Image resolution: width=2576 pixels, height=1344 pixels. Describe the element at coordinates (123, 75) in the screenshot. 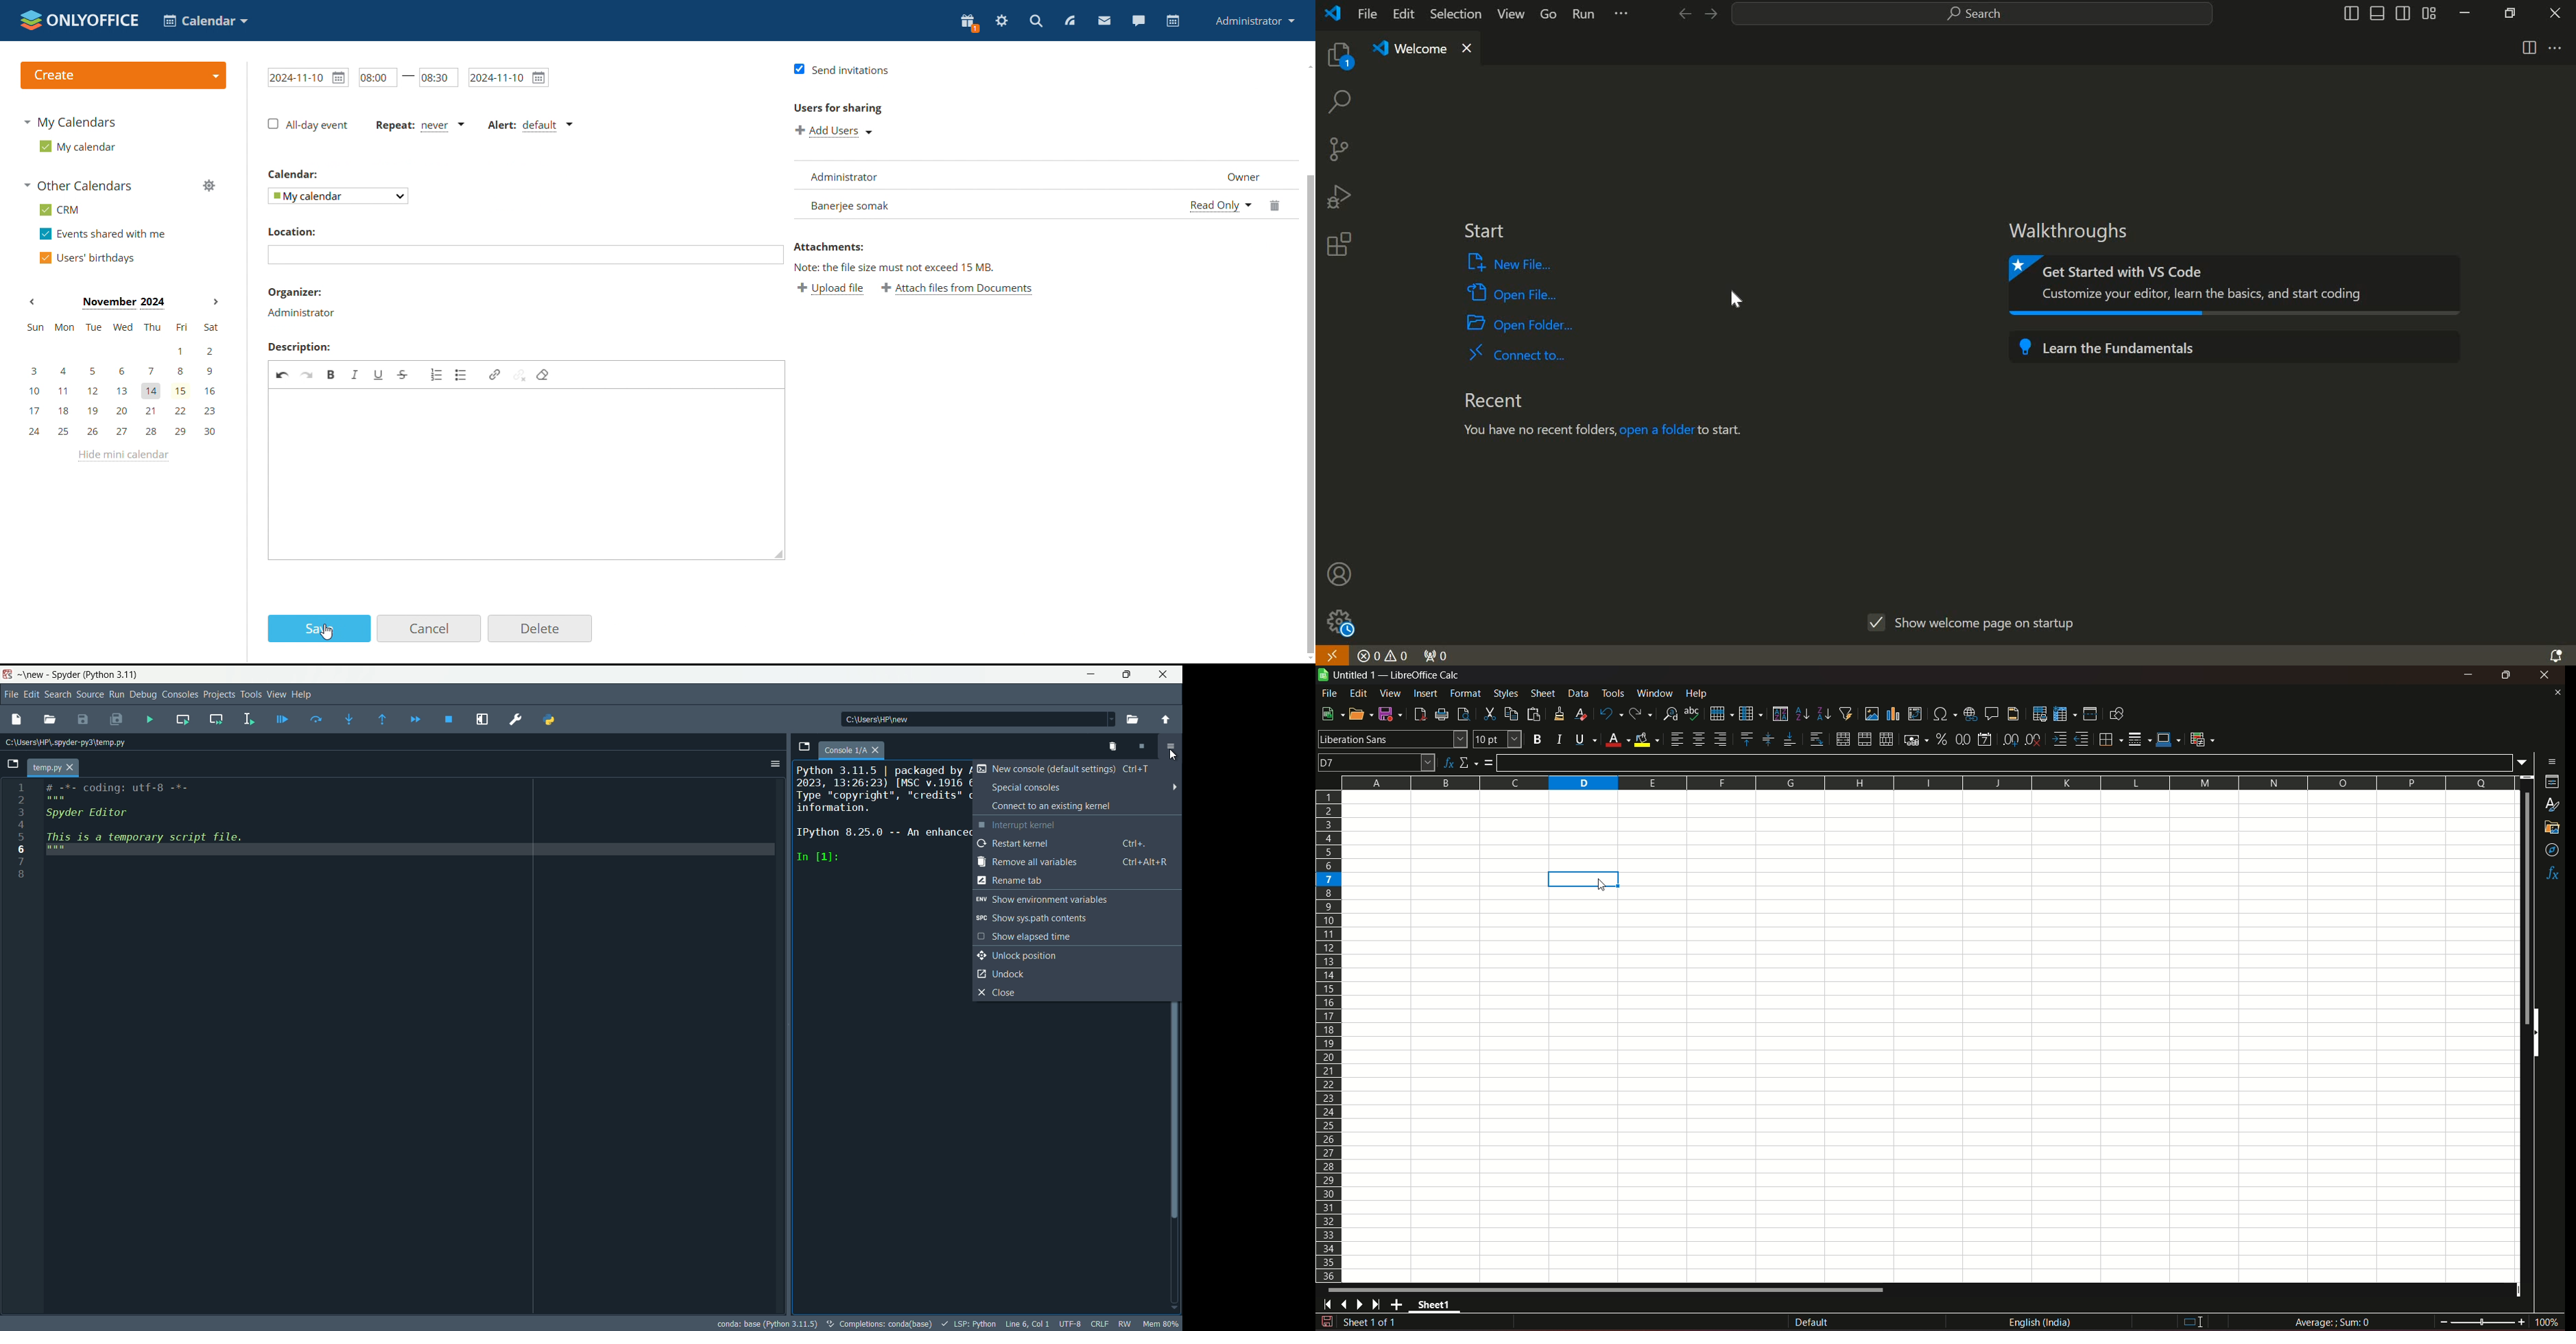

I see `create` at that location.